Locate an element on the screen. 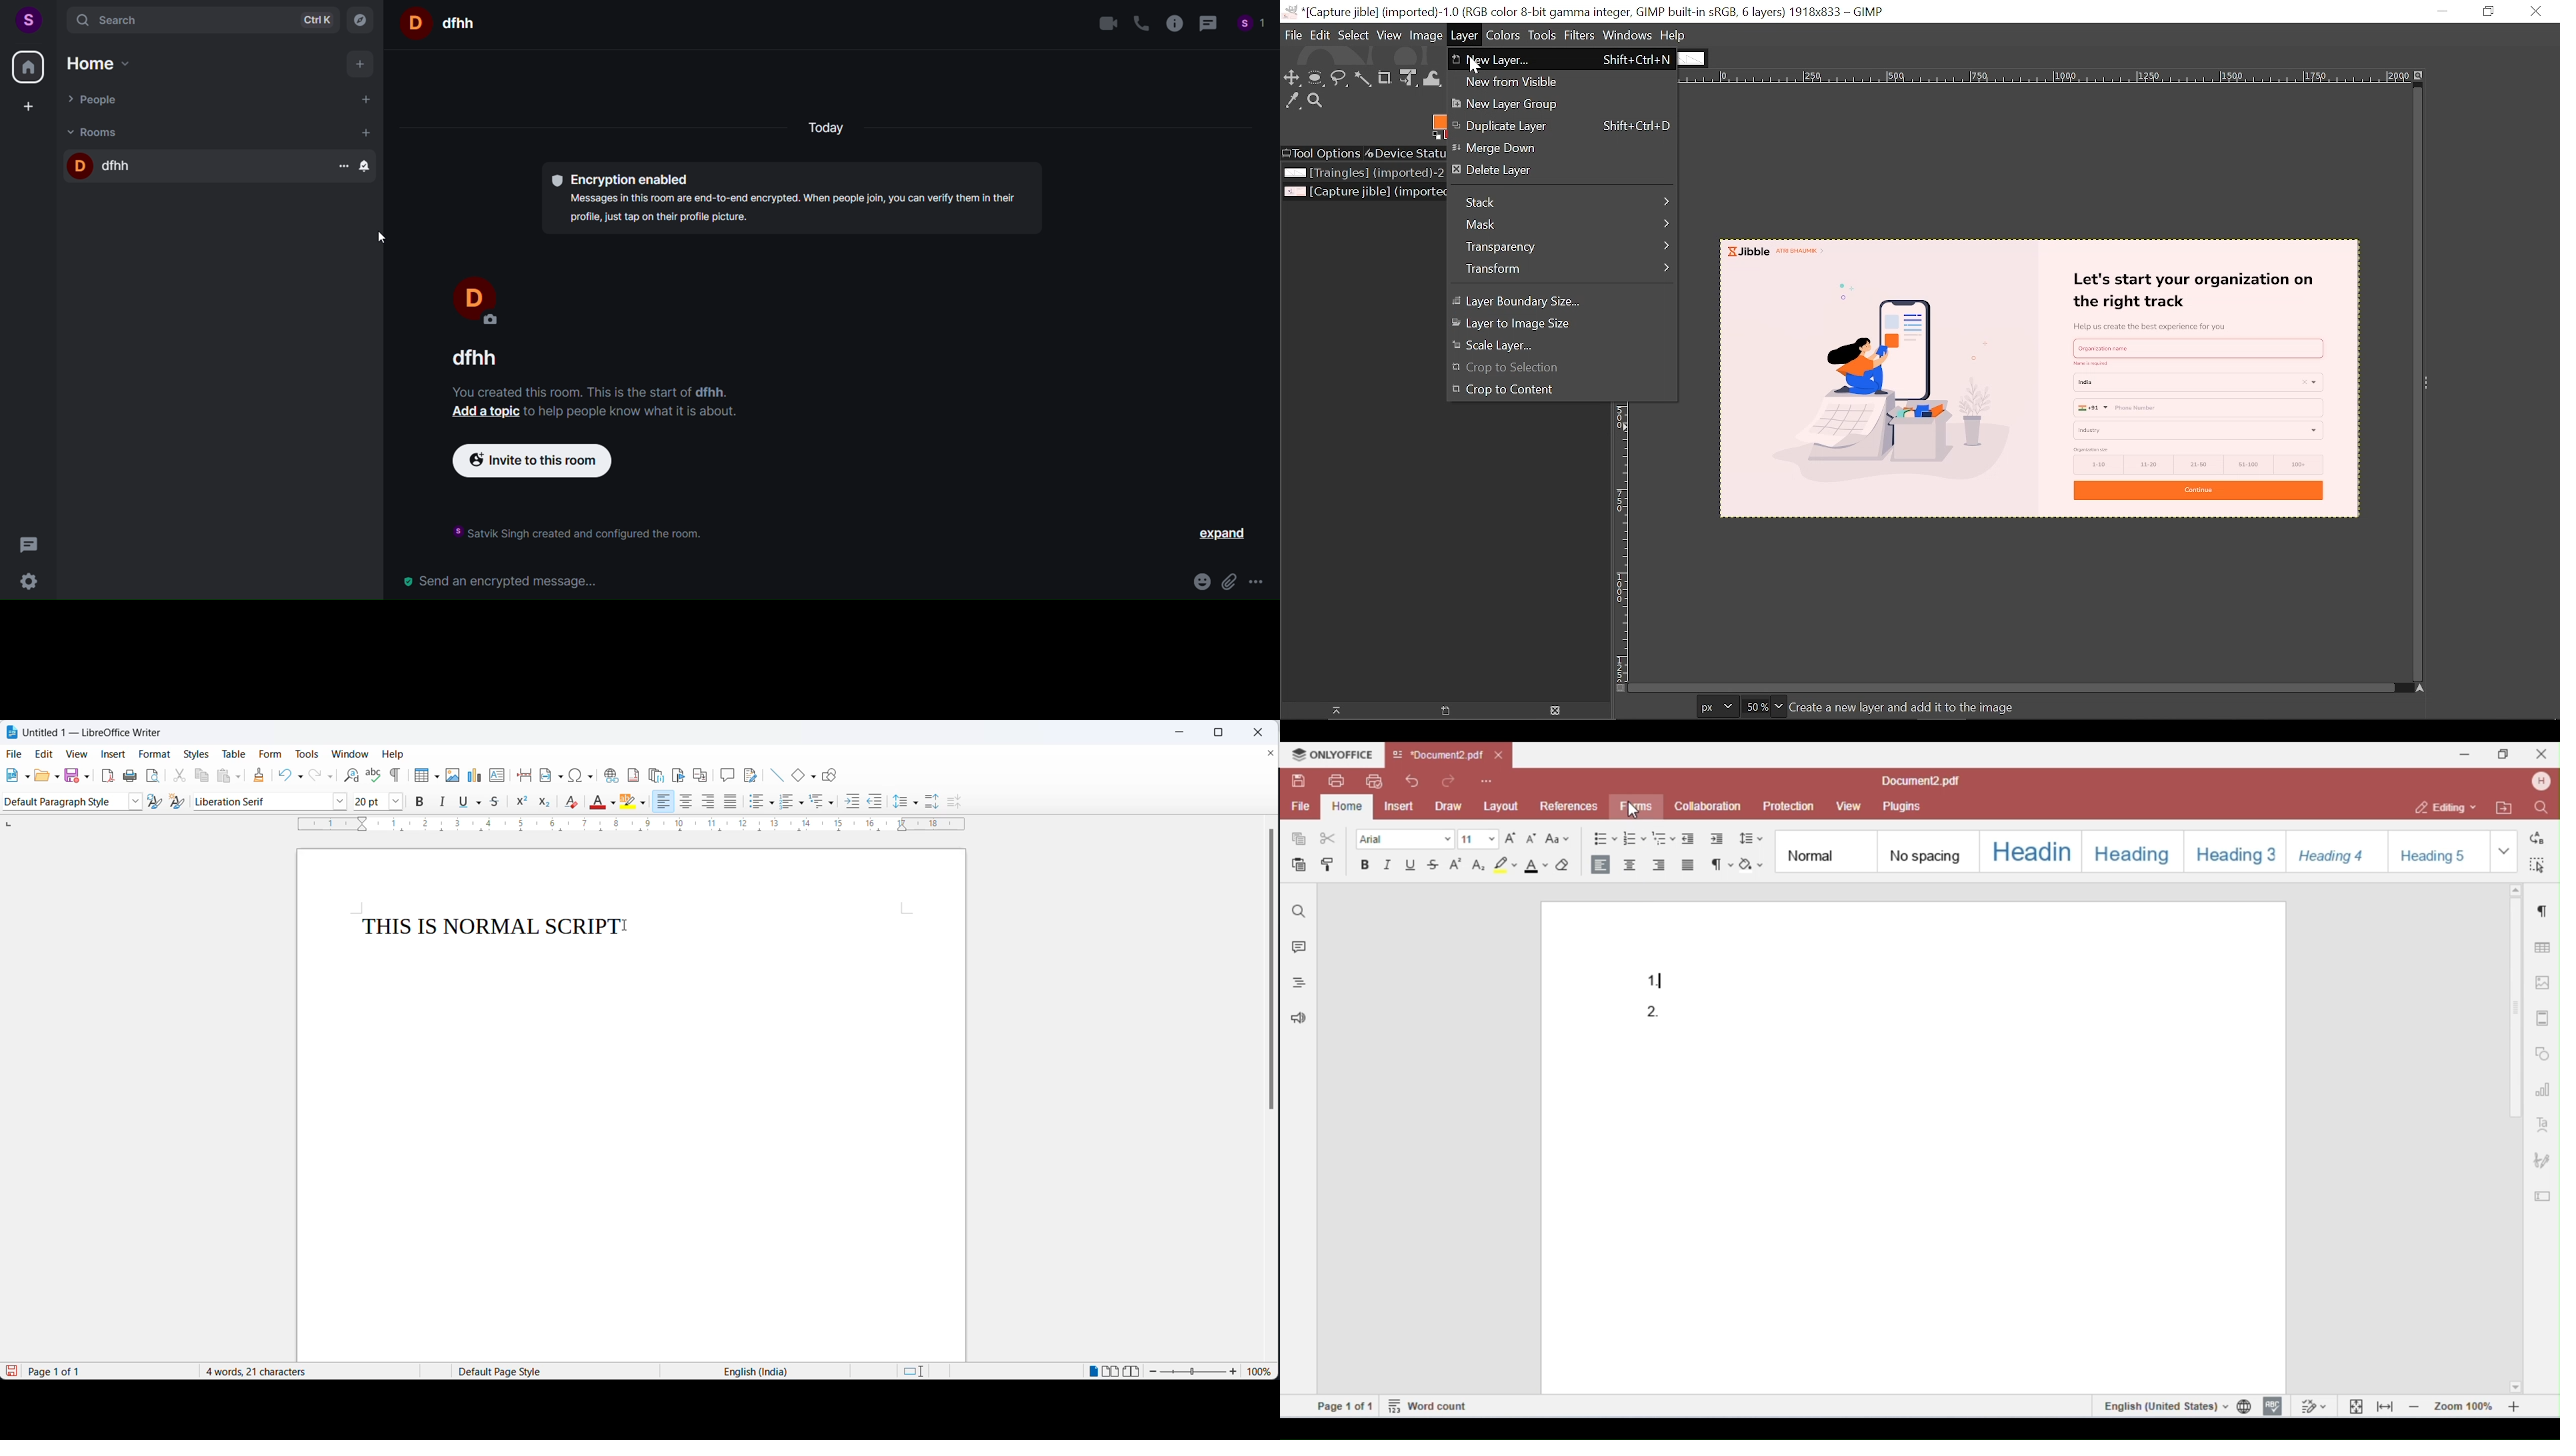 The image size is (2576, 1456). paste is located at coordinates (225, 774).